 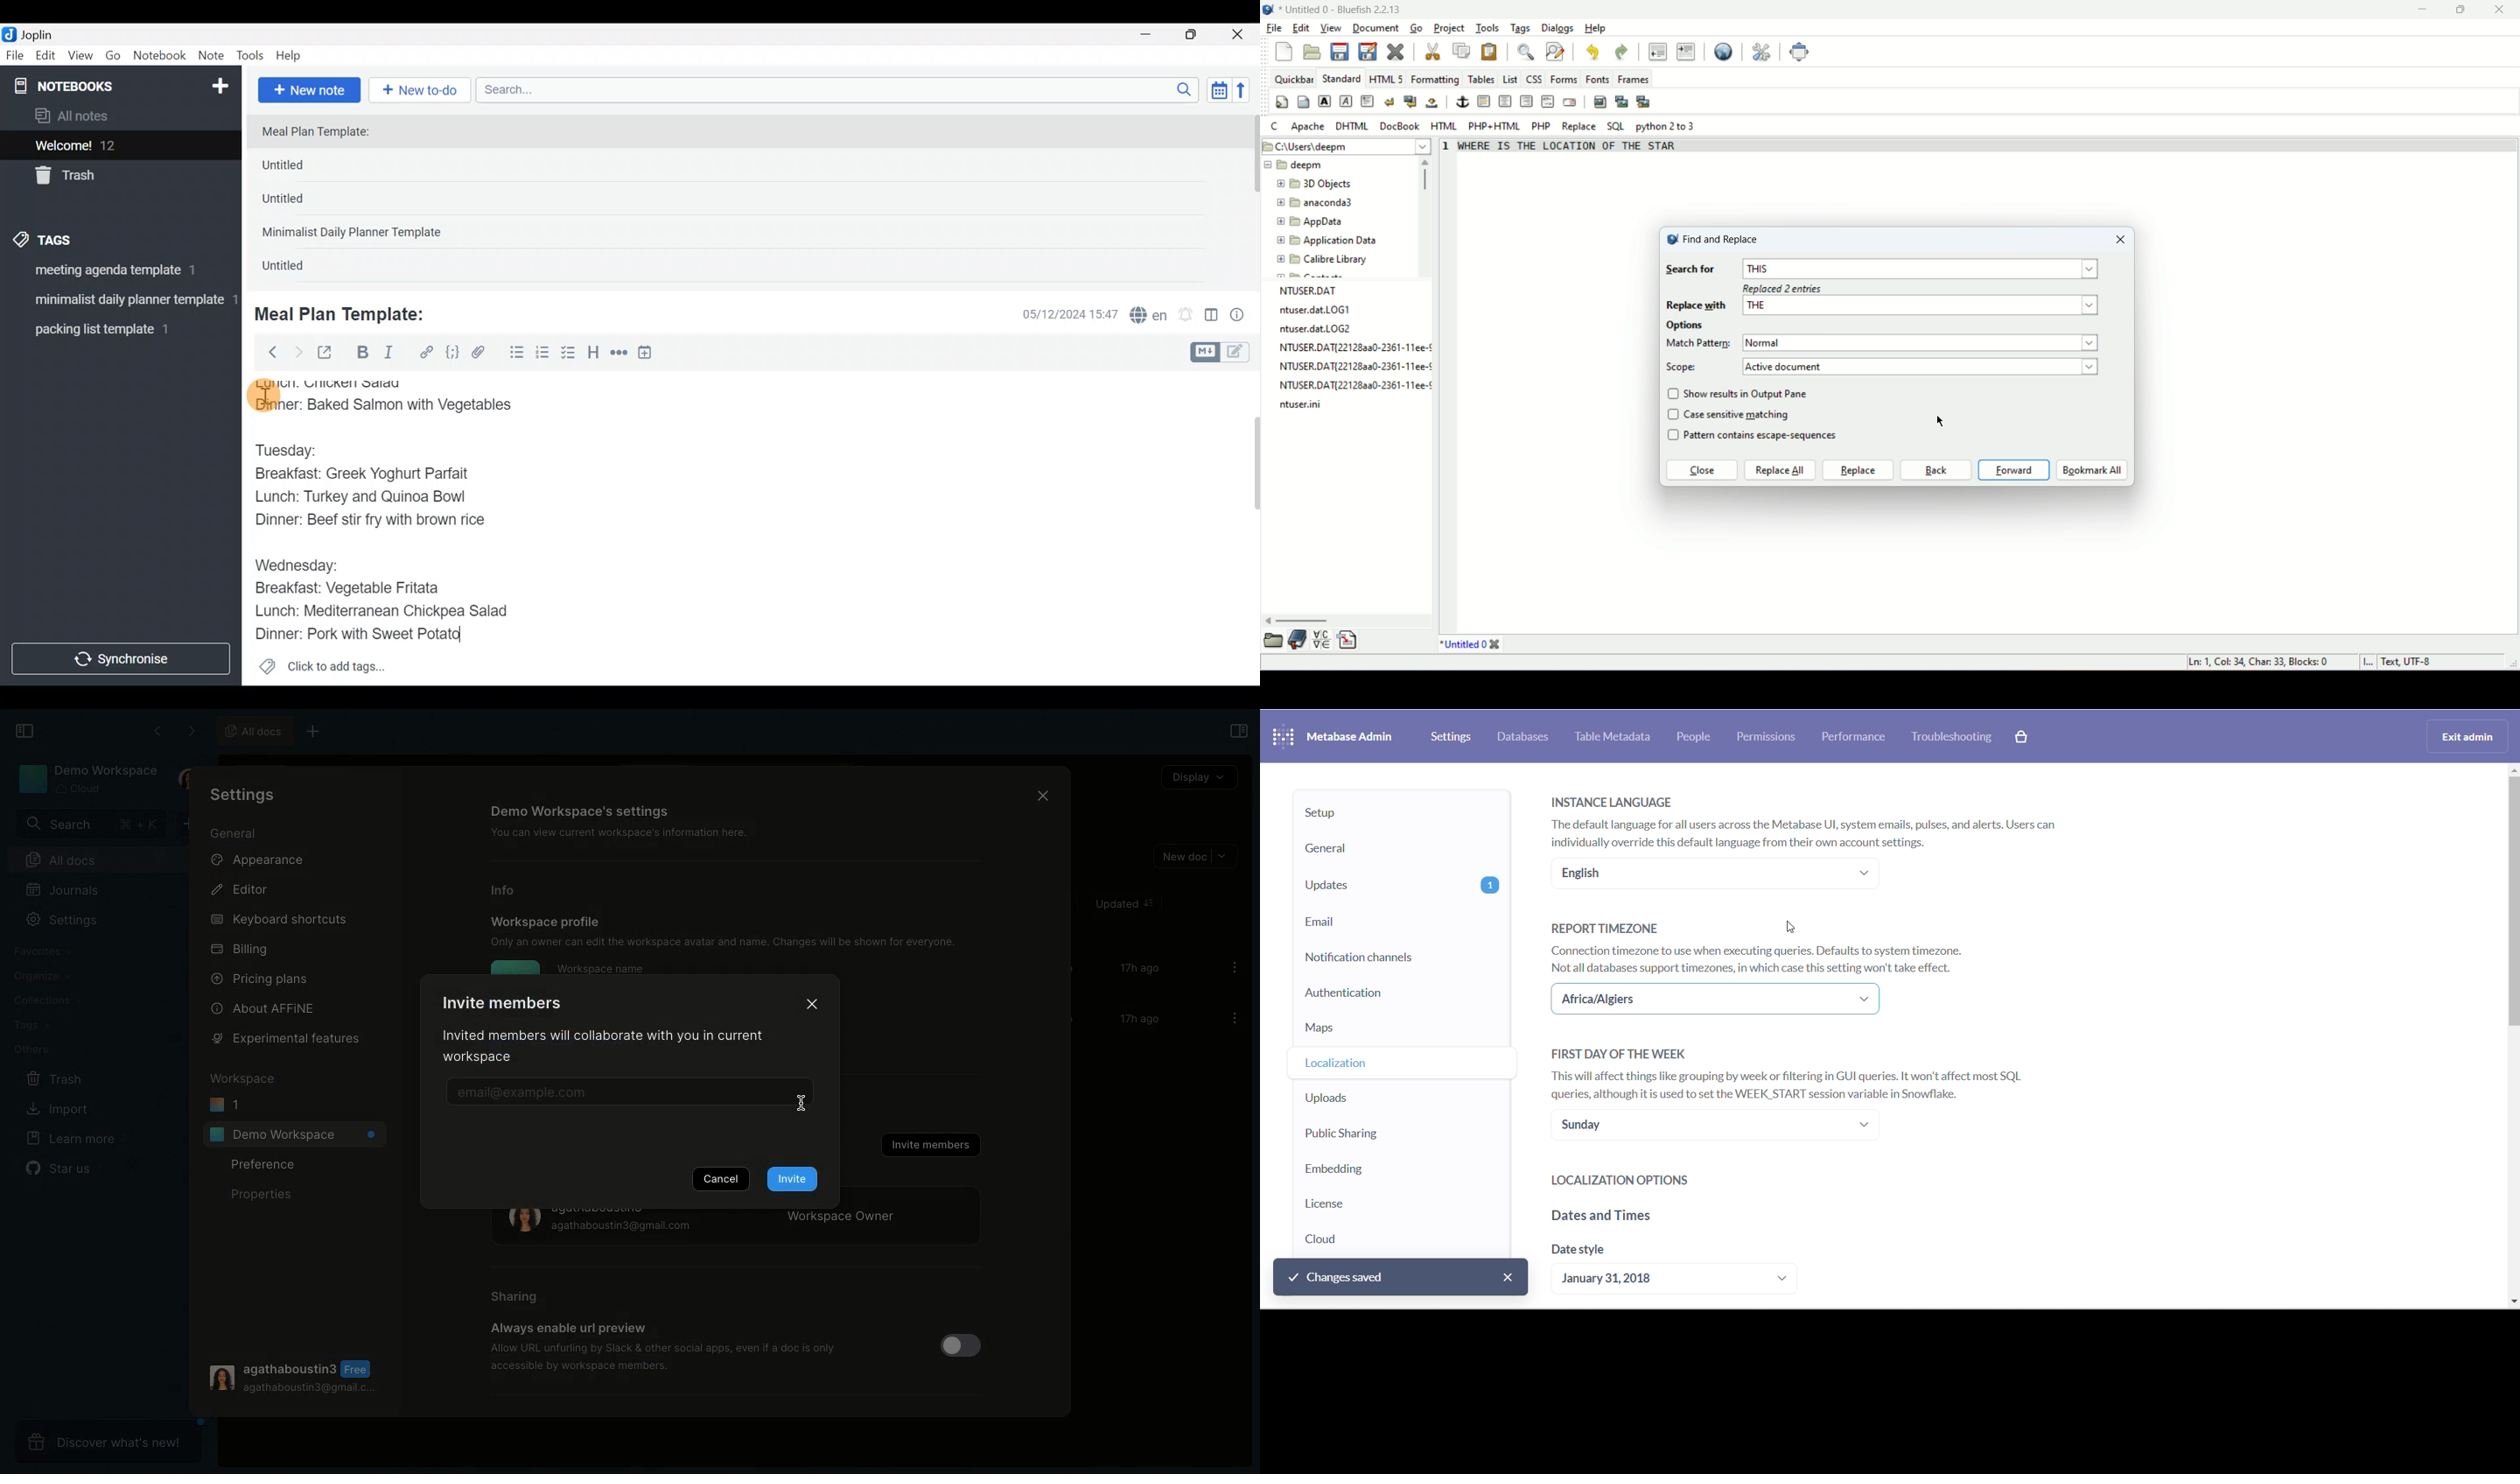 I want to click on Dinner: Beef stir fry with brown rice, so click(x=369, y=523).